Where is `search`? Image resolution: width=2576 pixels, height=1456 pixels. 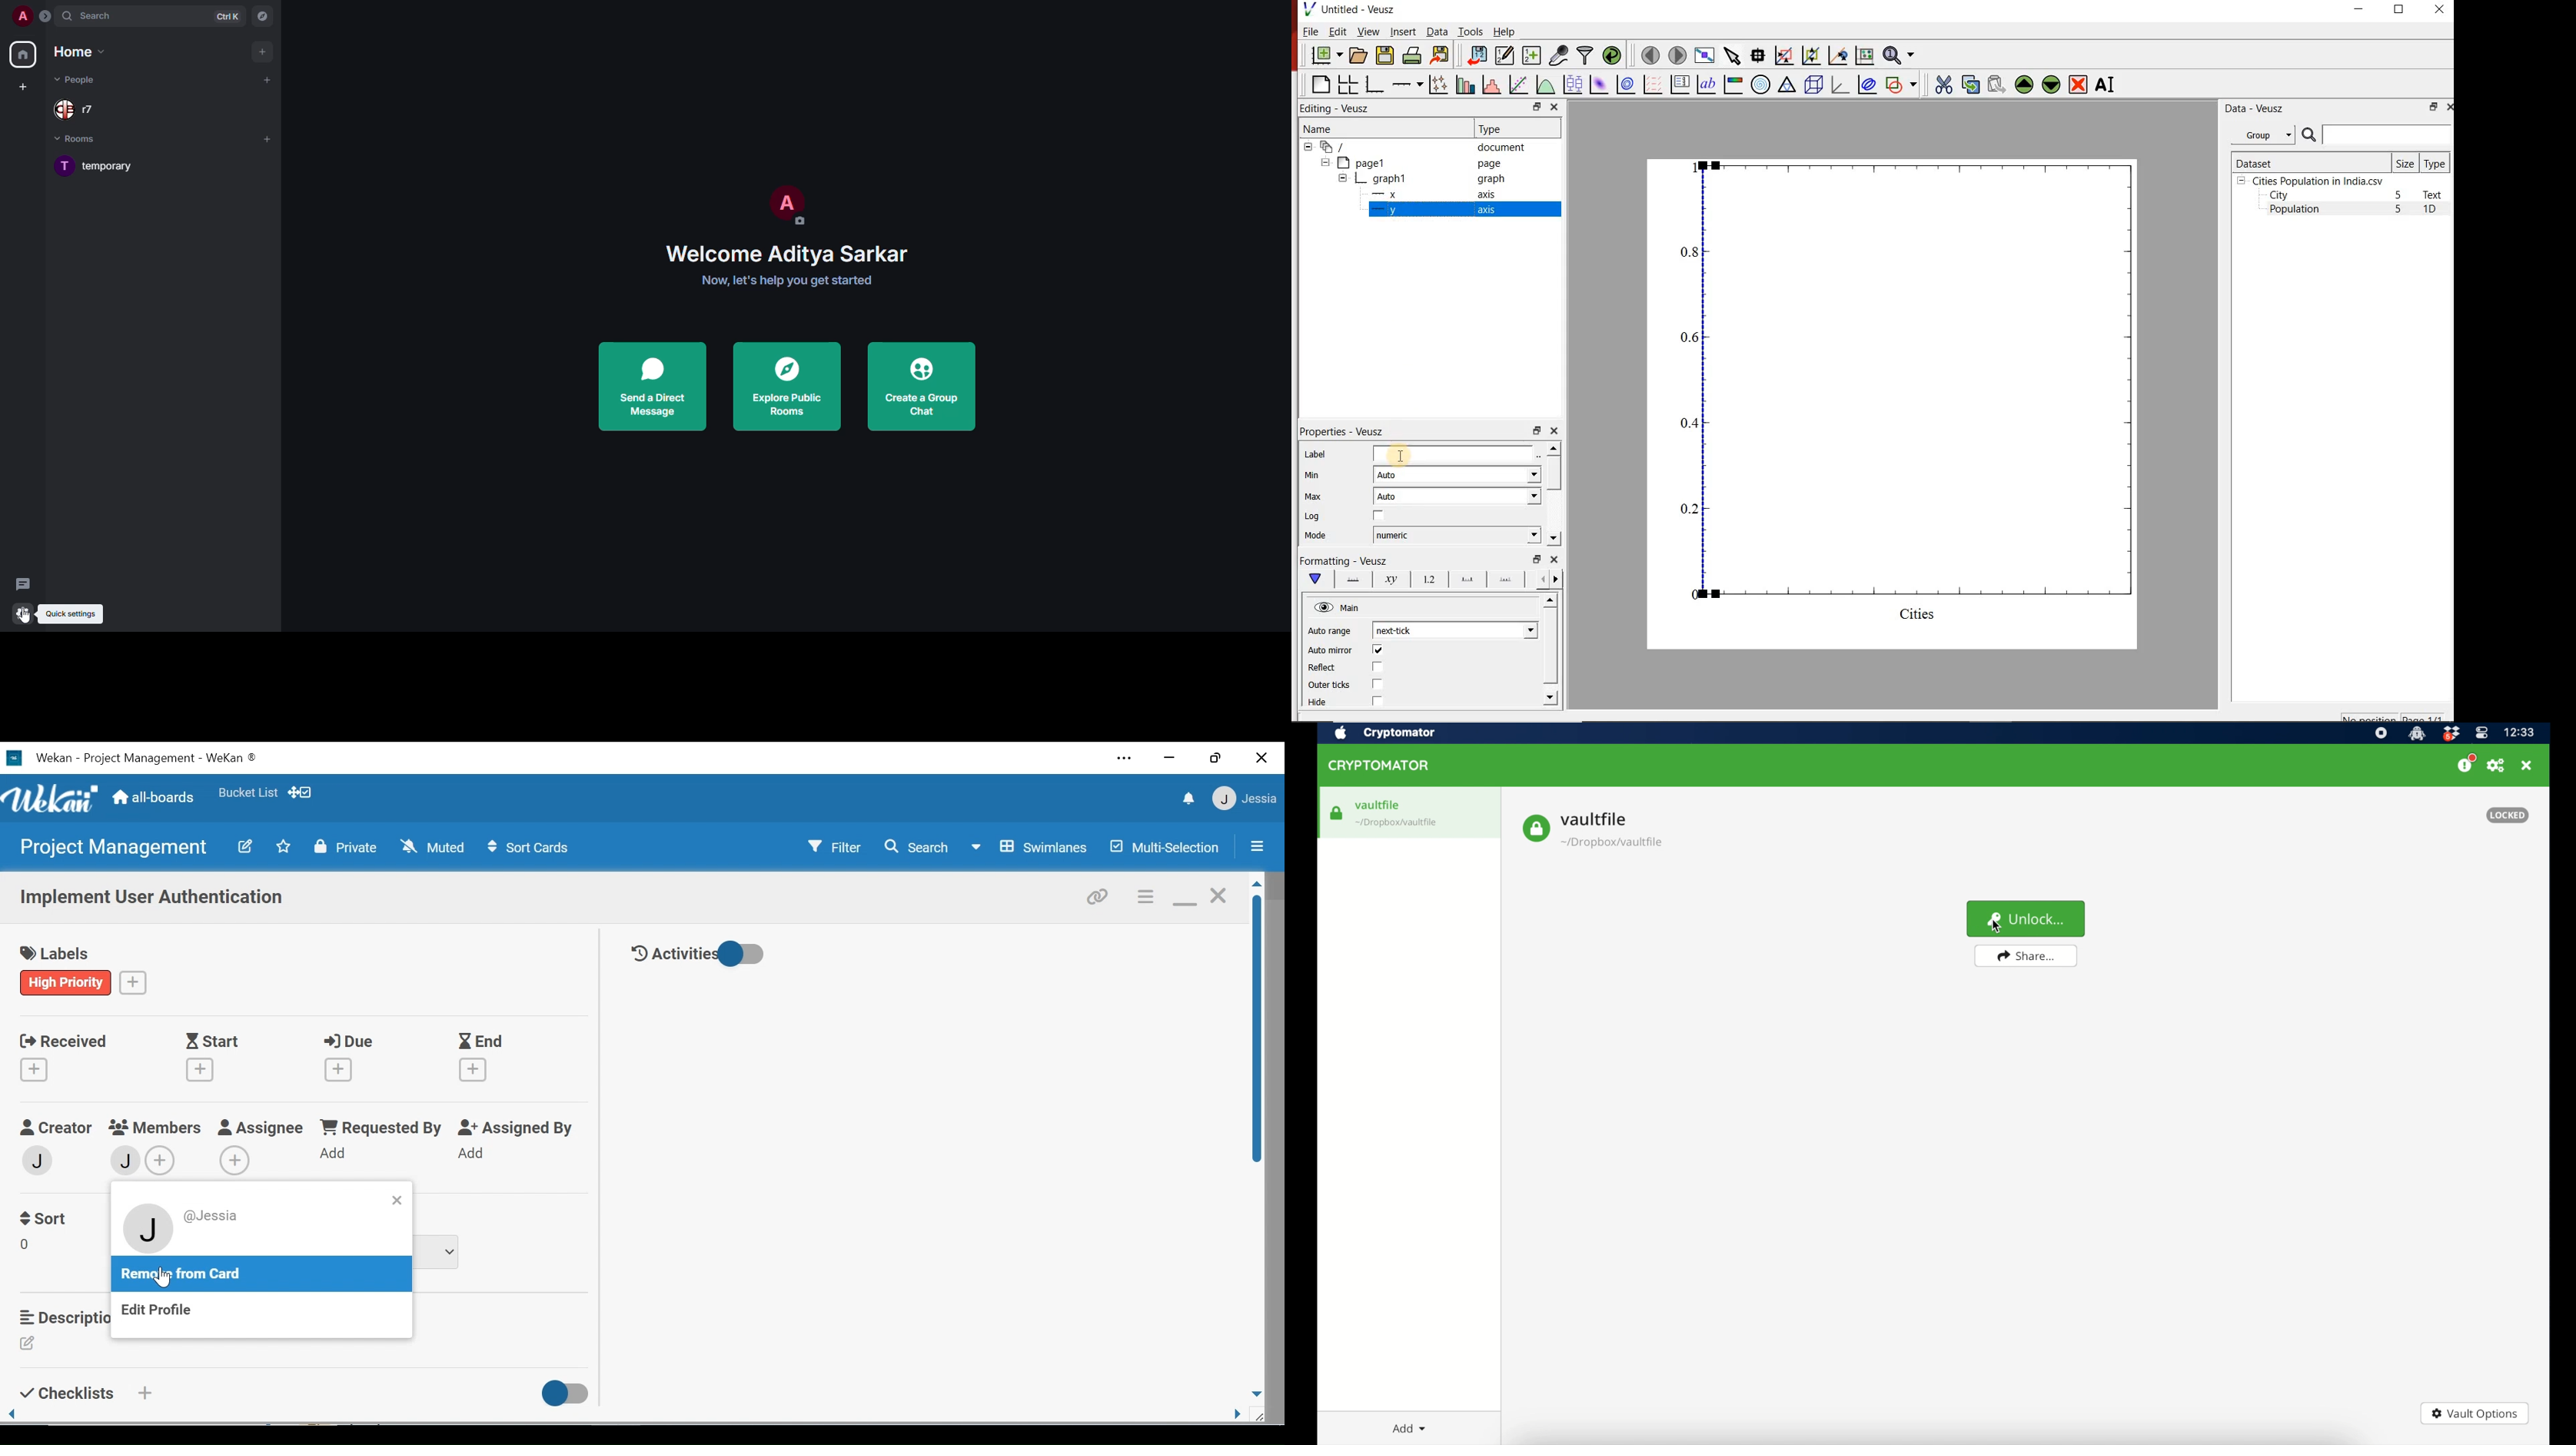
search is located at coordinates (916, 848).